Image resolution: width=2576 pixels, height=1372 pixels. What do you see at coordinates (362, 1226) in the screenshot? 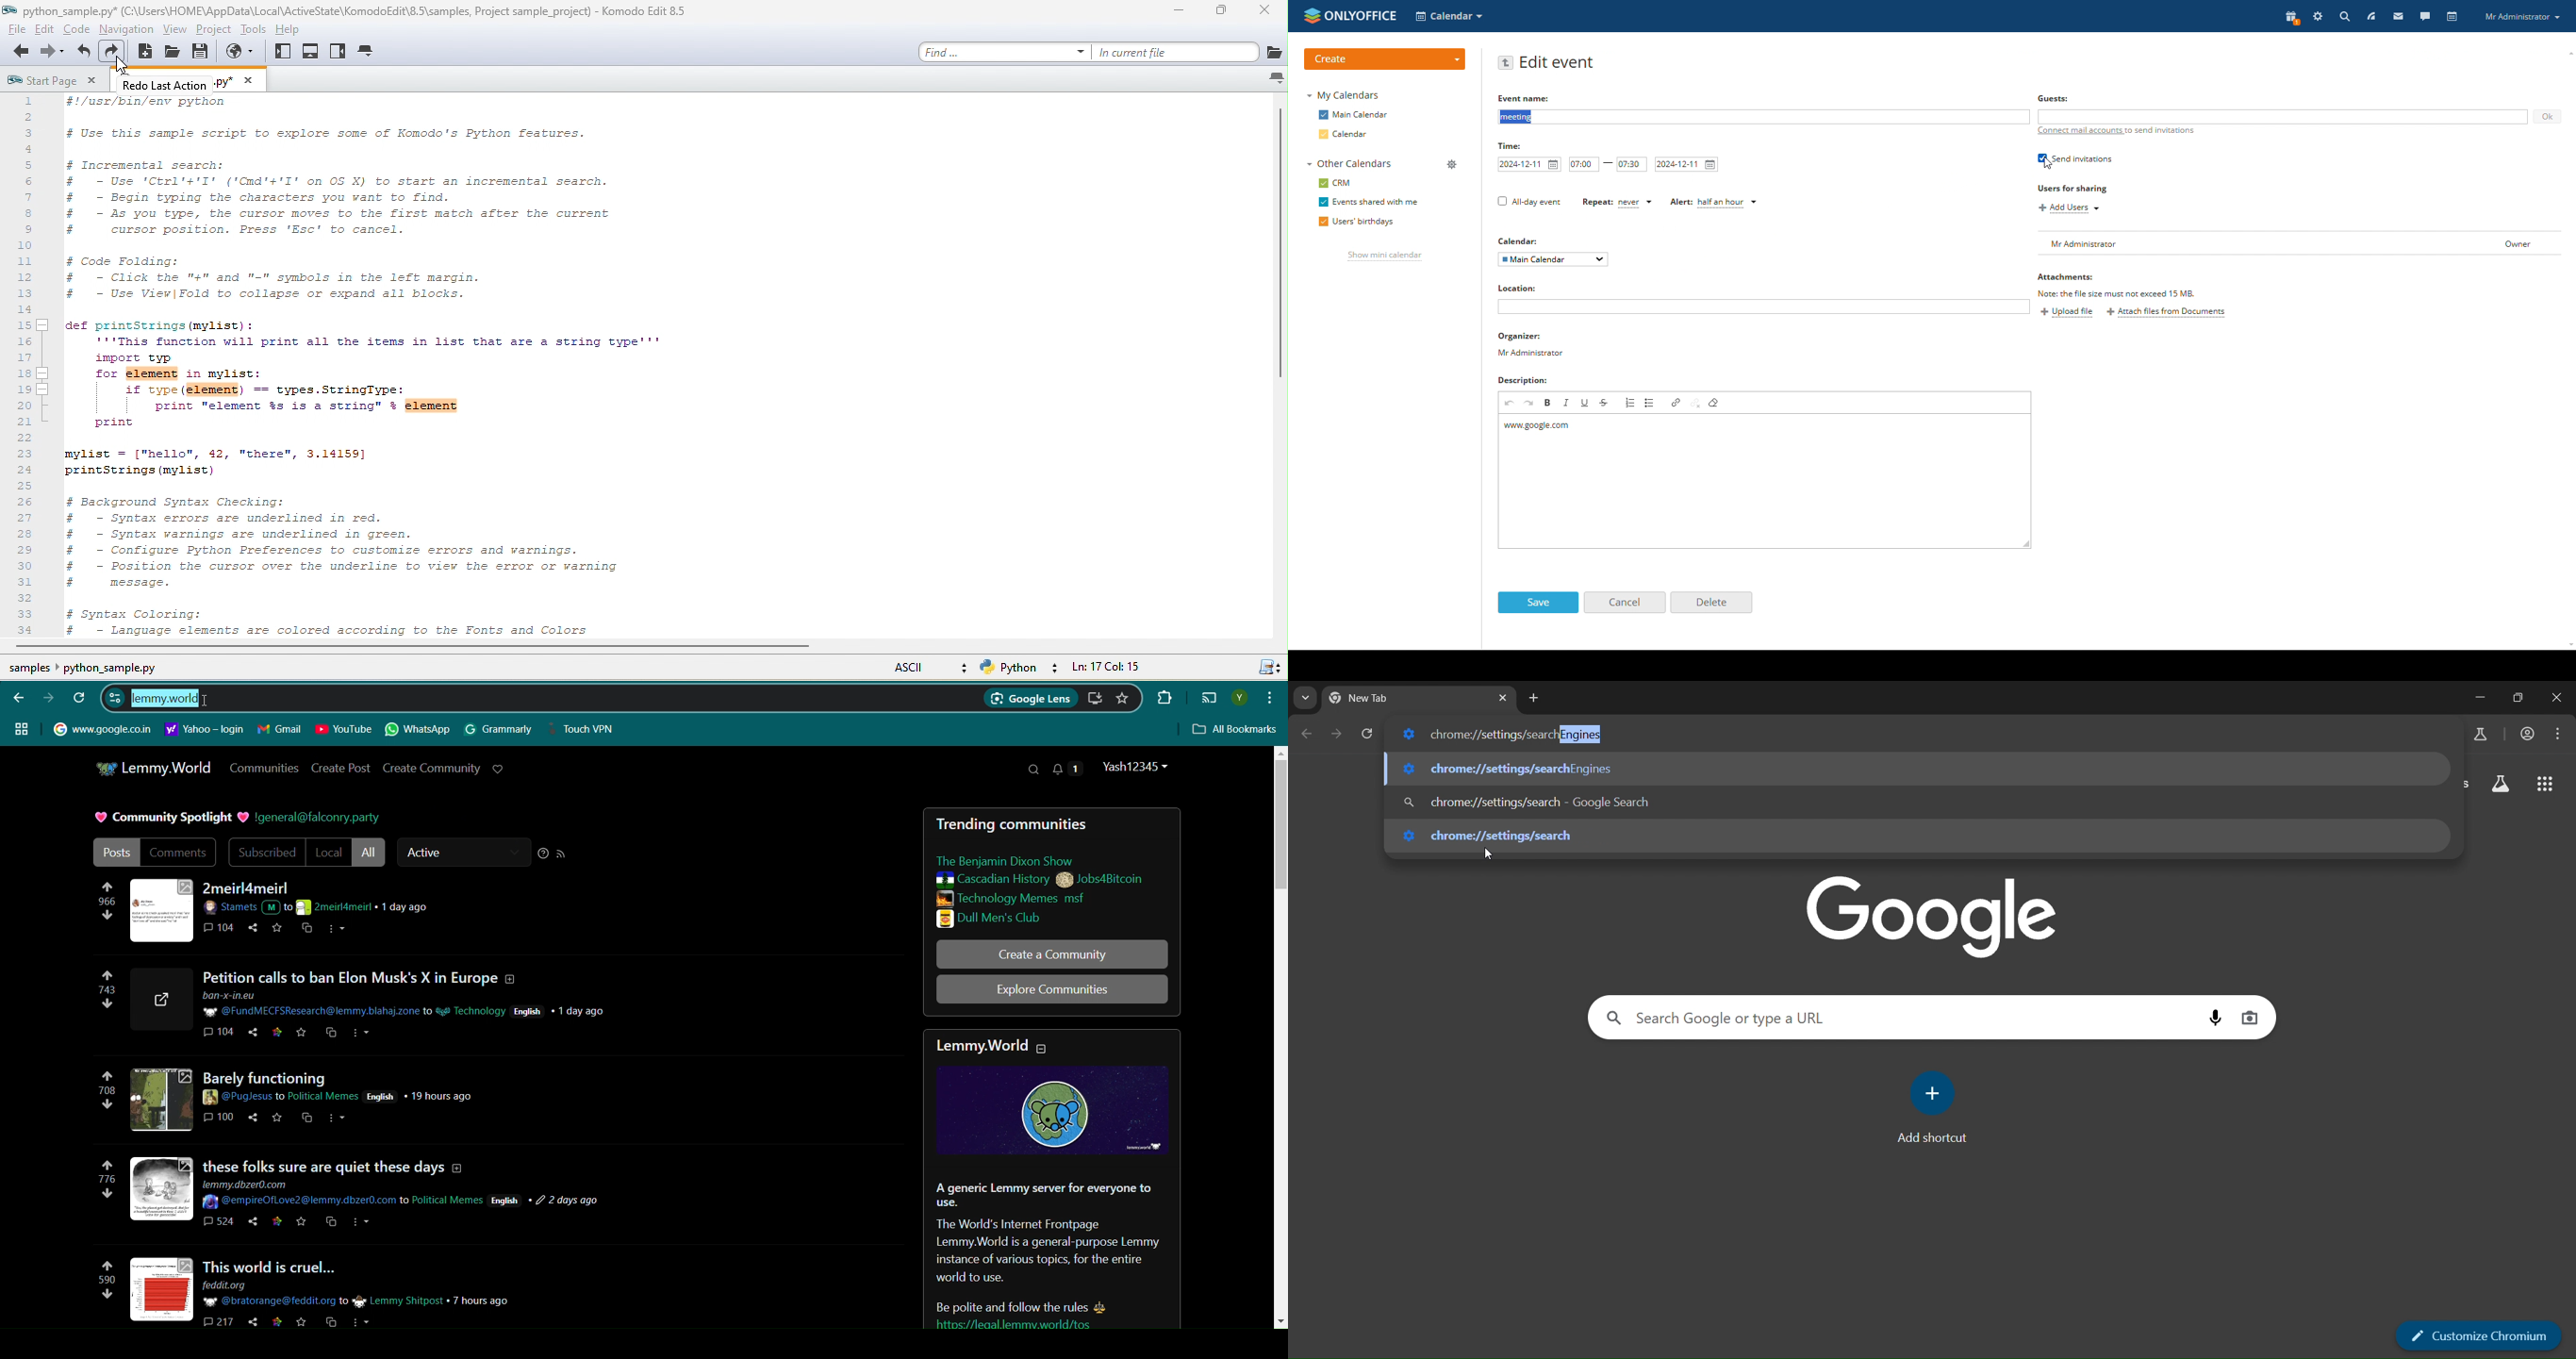
I see `more` at bounding box center [362, 1226].